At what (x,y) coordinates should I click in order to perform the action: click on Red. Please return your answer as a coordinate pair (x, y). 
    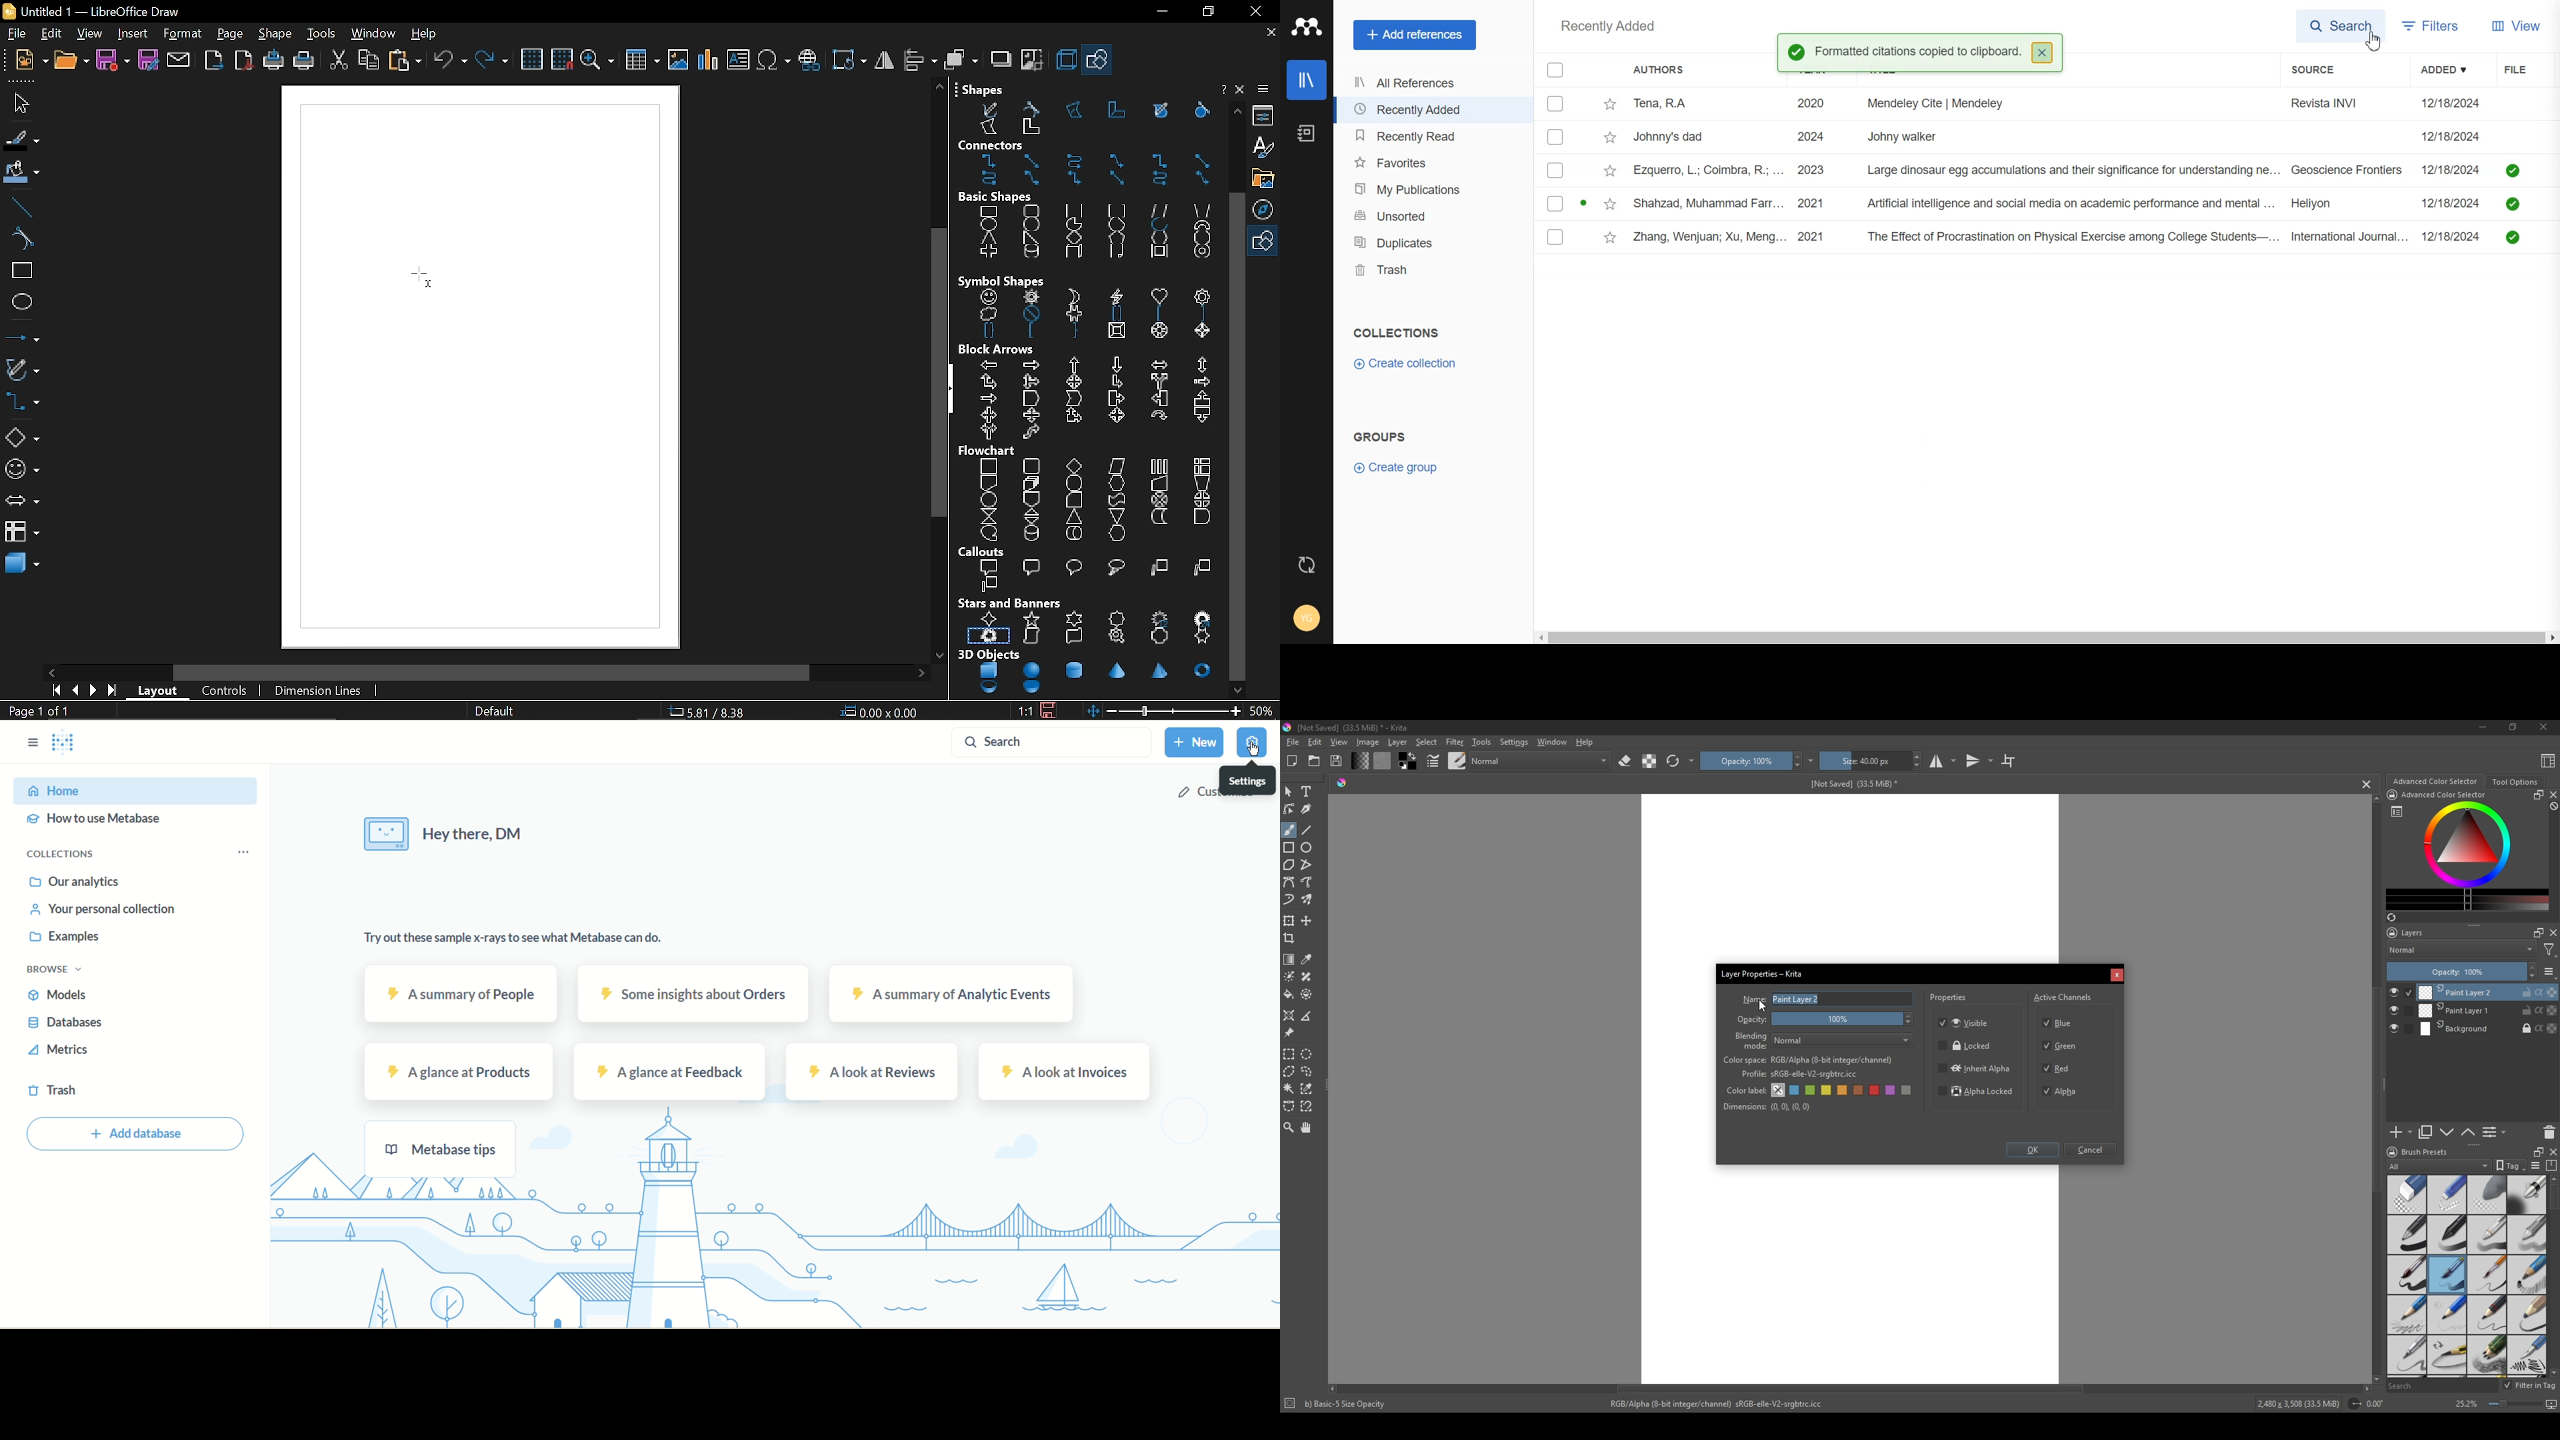
    Looking at the image, I should click on (2058, 1067).